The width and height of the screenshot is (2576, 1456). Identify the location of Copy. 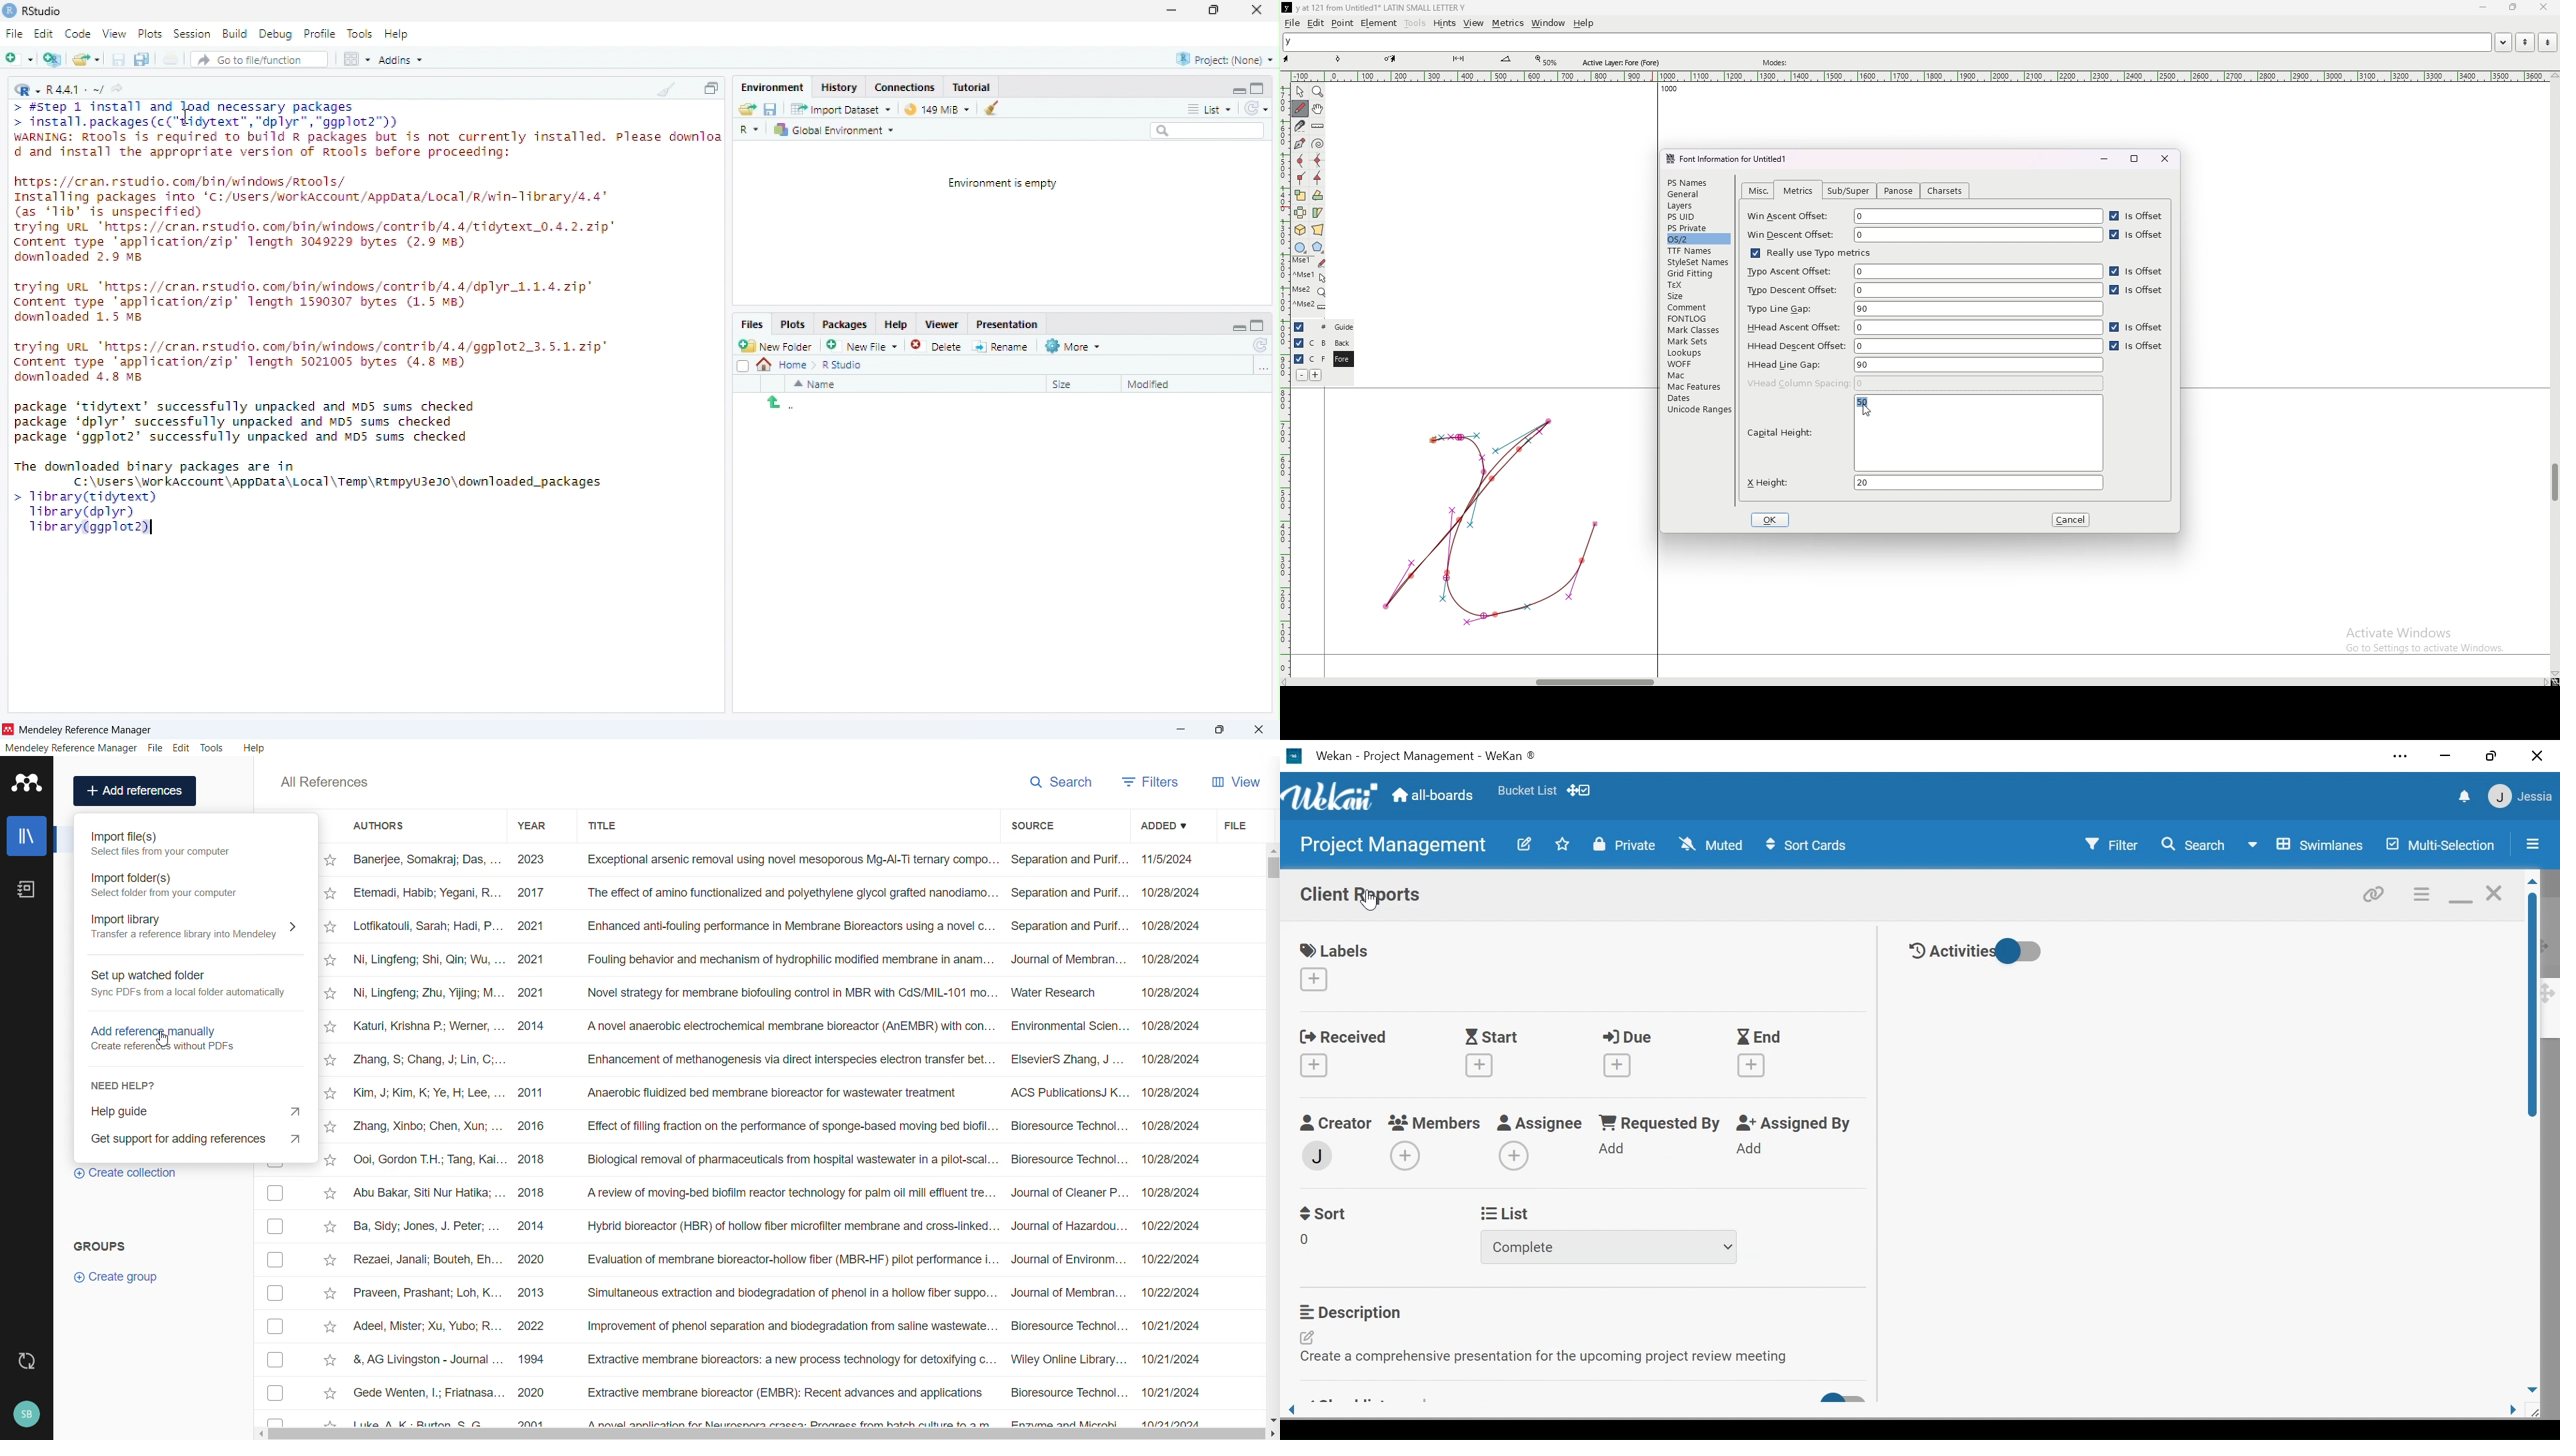
(711, 87).